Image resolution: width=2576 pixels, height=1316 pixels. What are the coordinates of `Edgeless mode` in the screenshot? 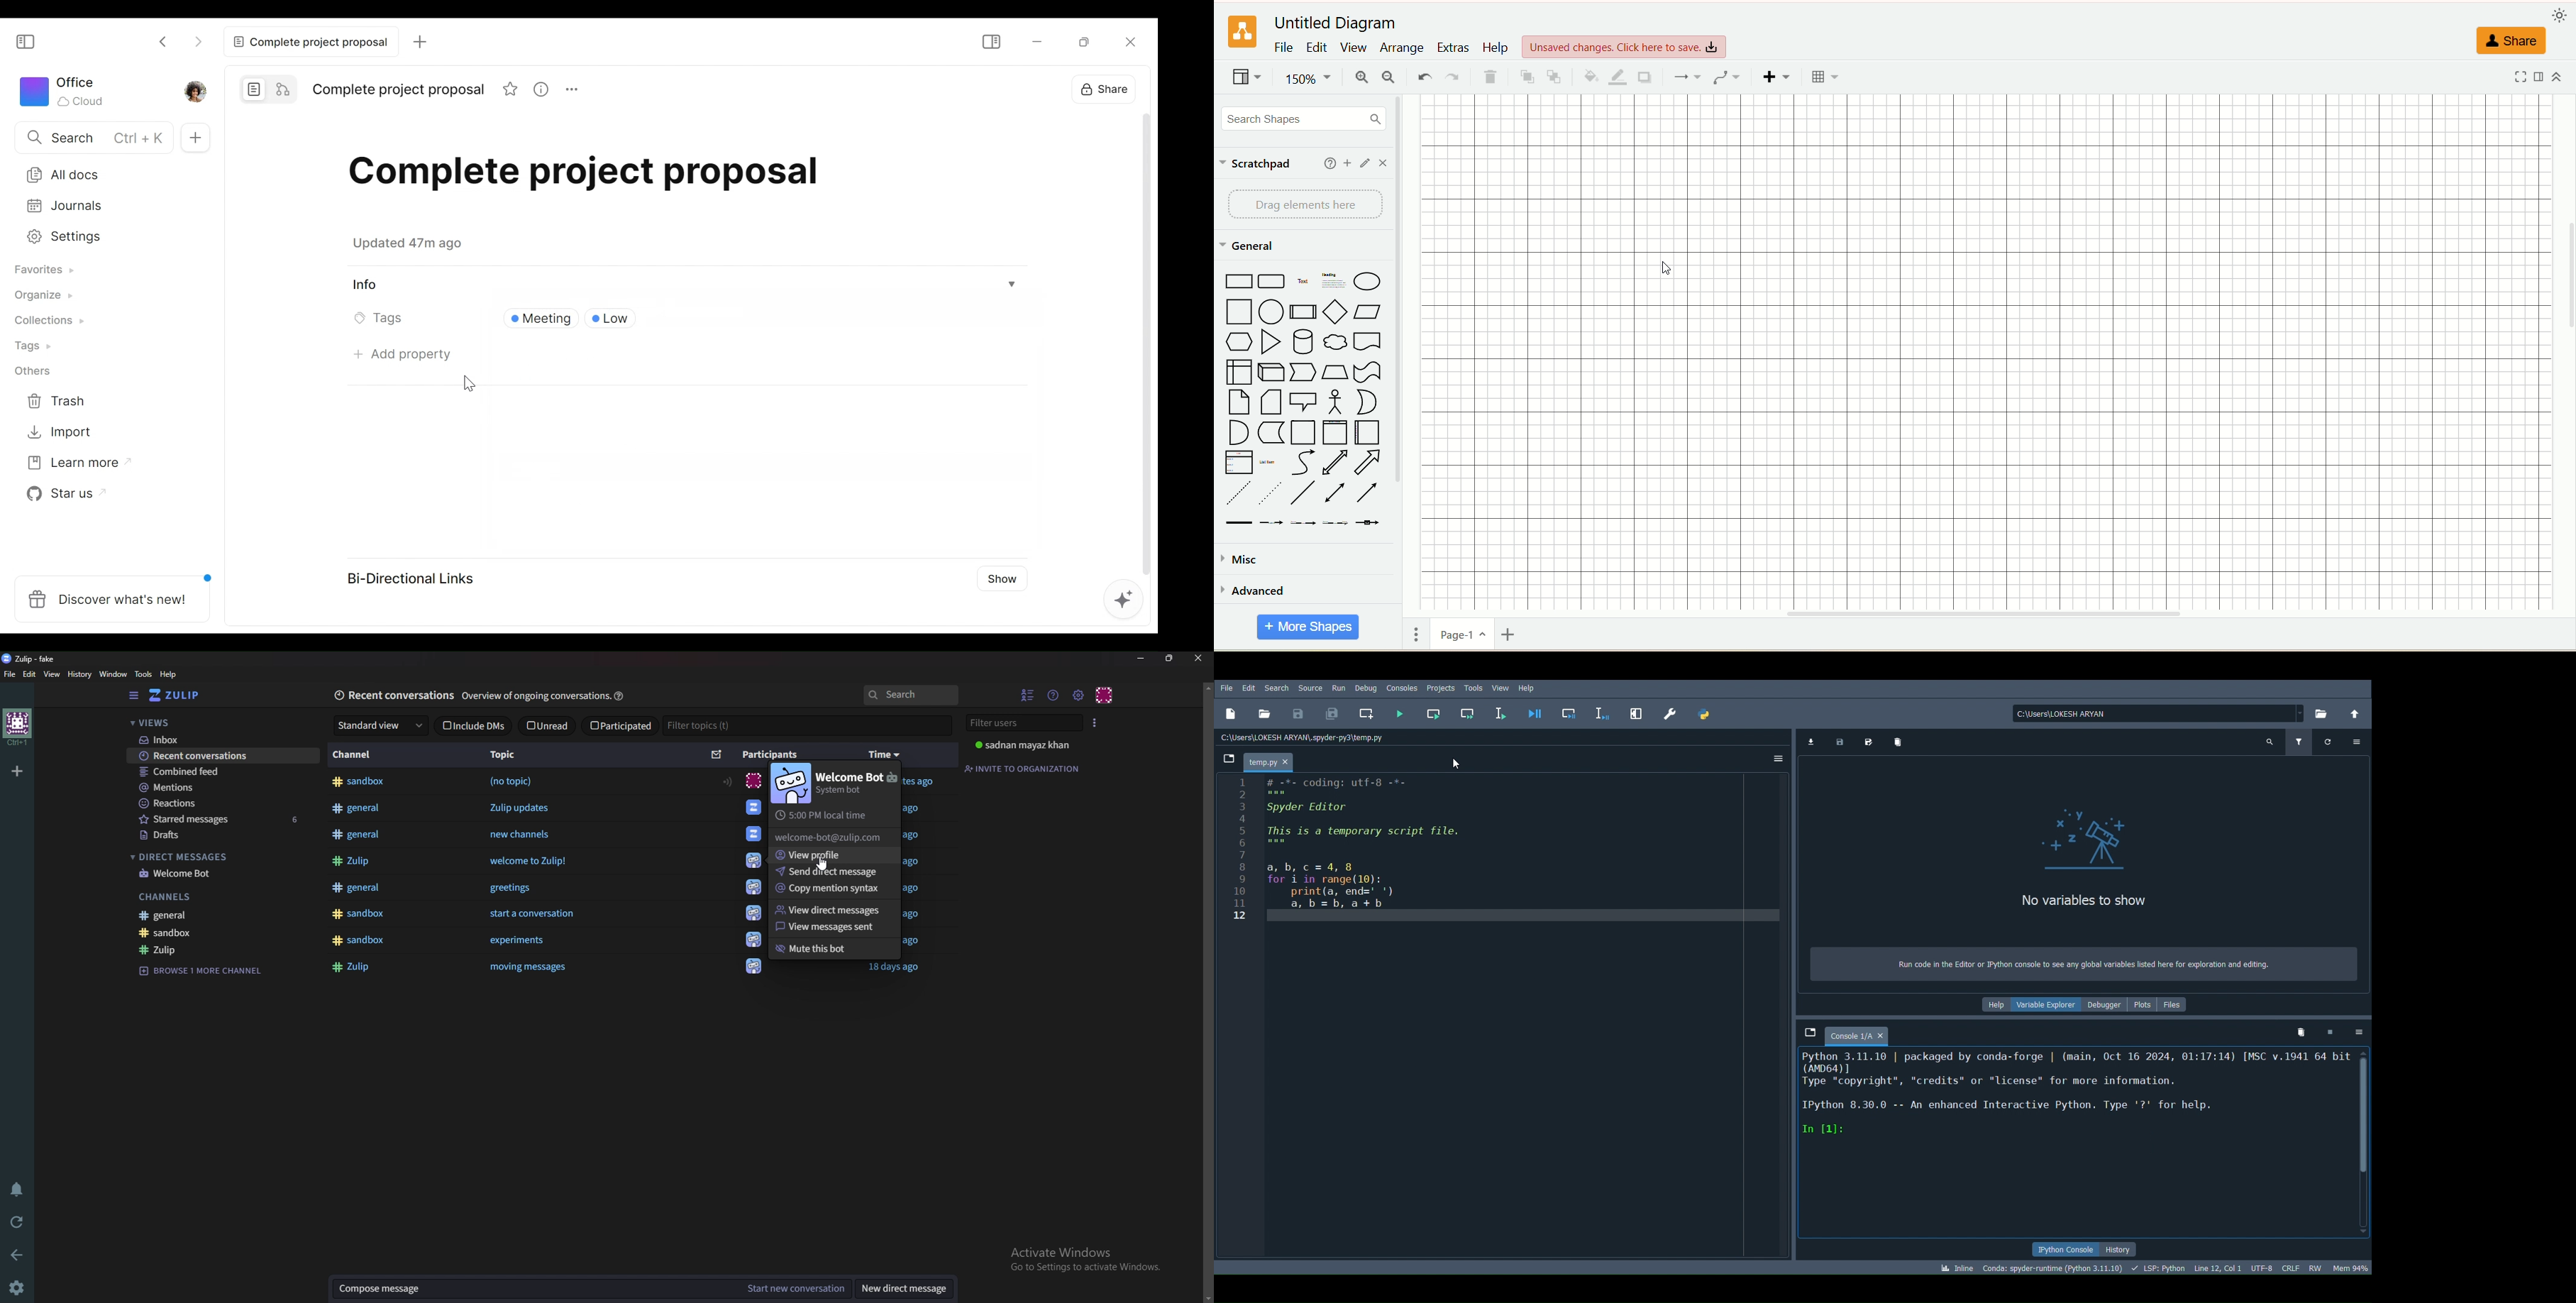 It's located at (283, 87).